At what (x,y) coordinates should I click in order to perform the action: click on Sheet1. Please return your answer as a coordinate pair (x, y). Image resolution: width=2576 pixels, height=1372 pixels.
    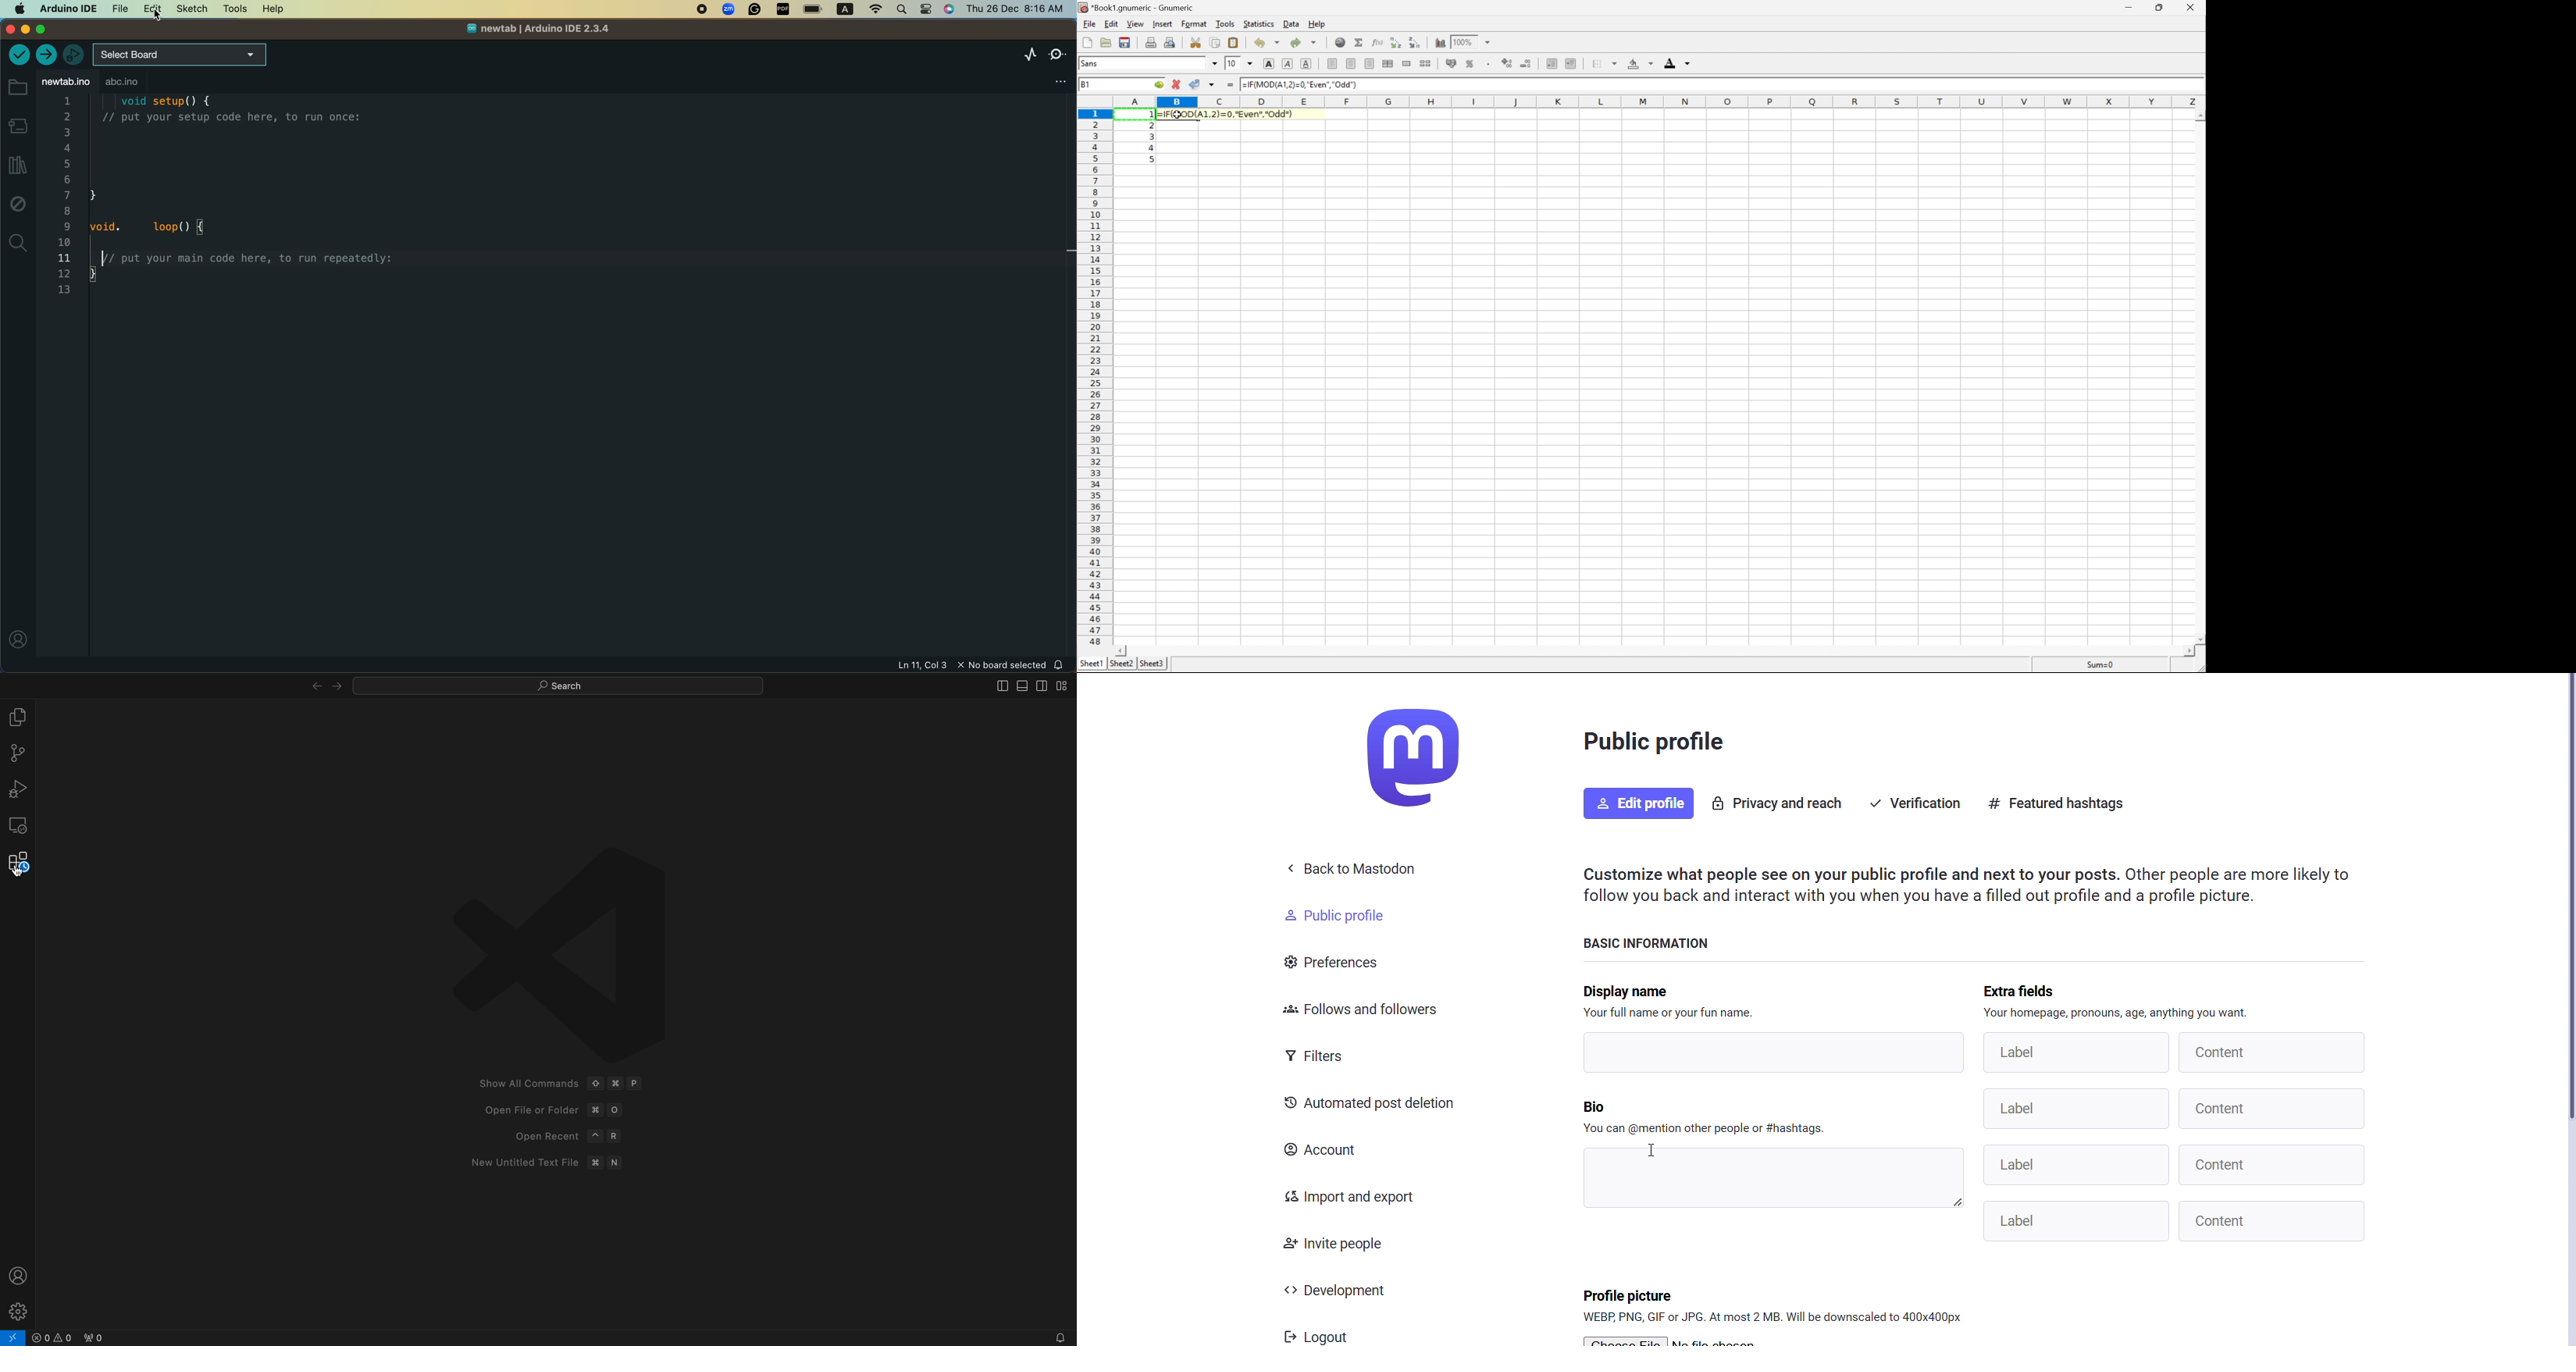
    Looking at the image, I should click on (1091, 664).